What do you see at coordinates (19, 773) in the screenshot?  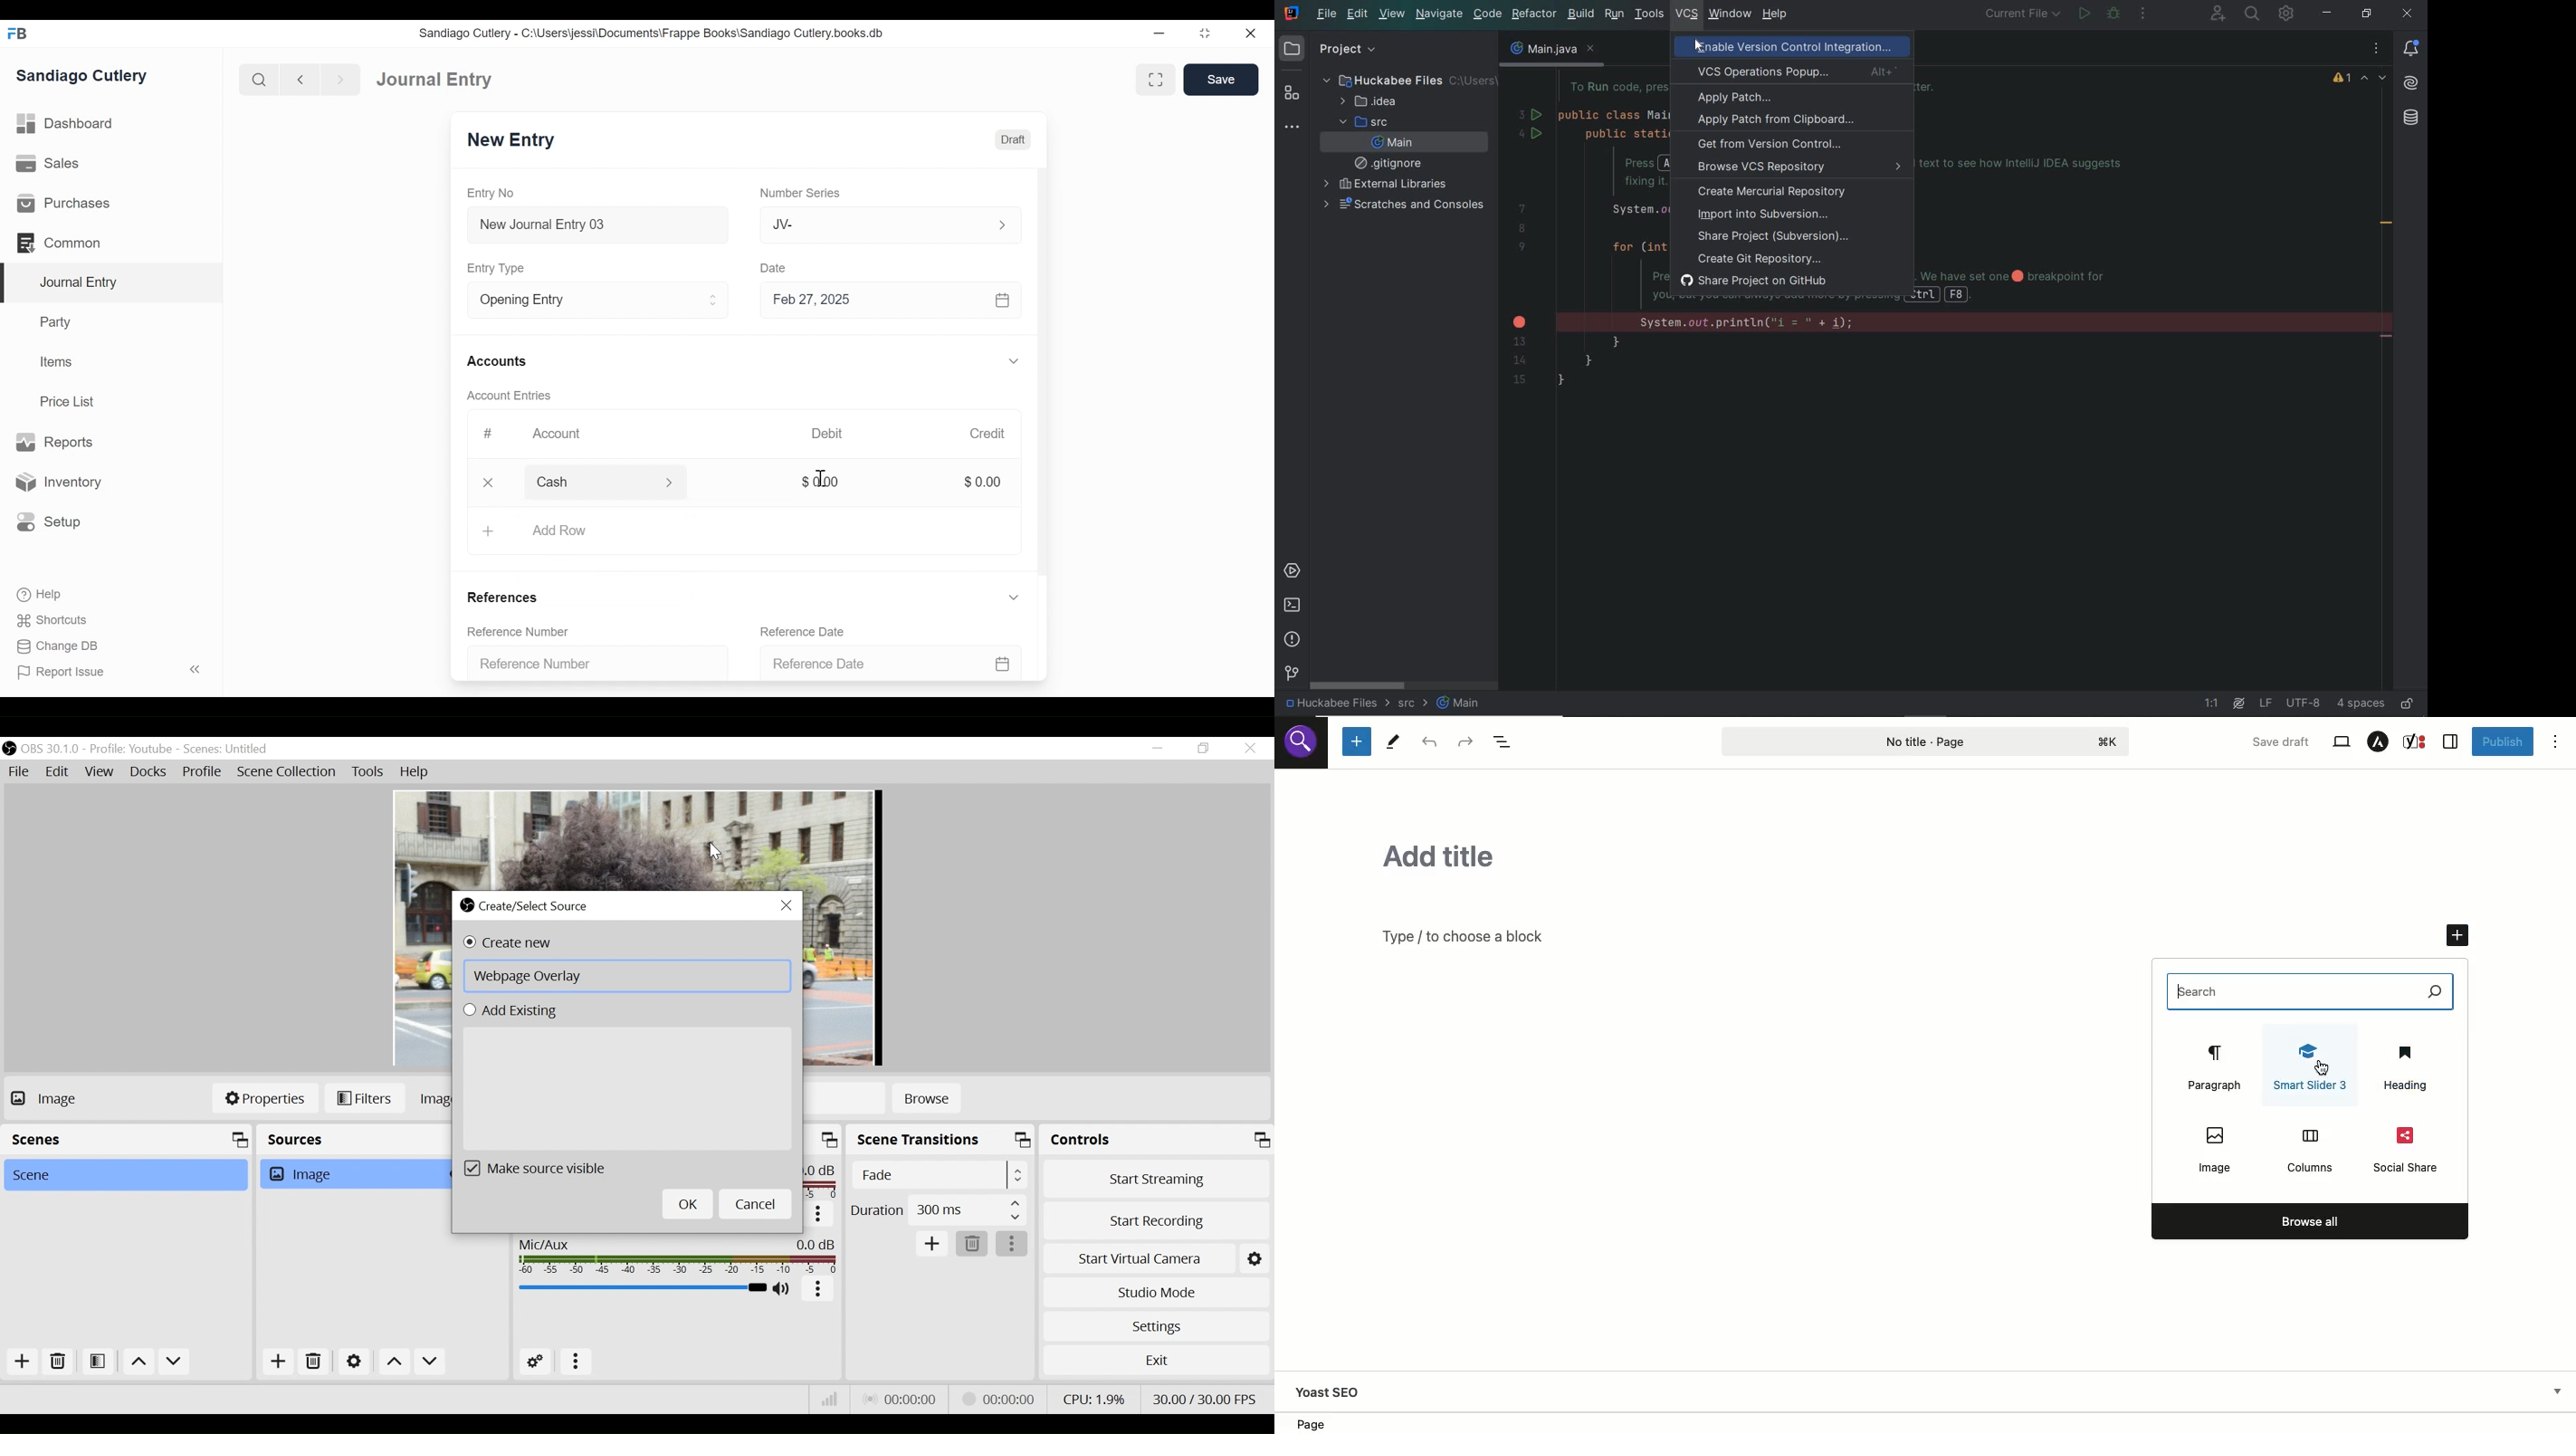 I see `File` at bounding box center [19, 773].